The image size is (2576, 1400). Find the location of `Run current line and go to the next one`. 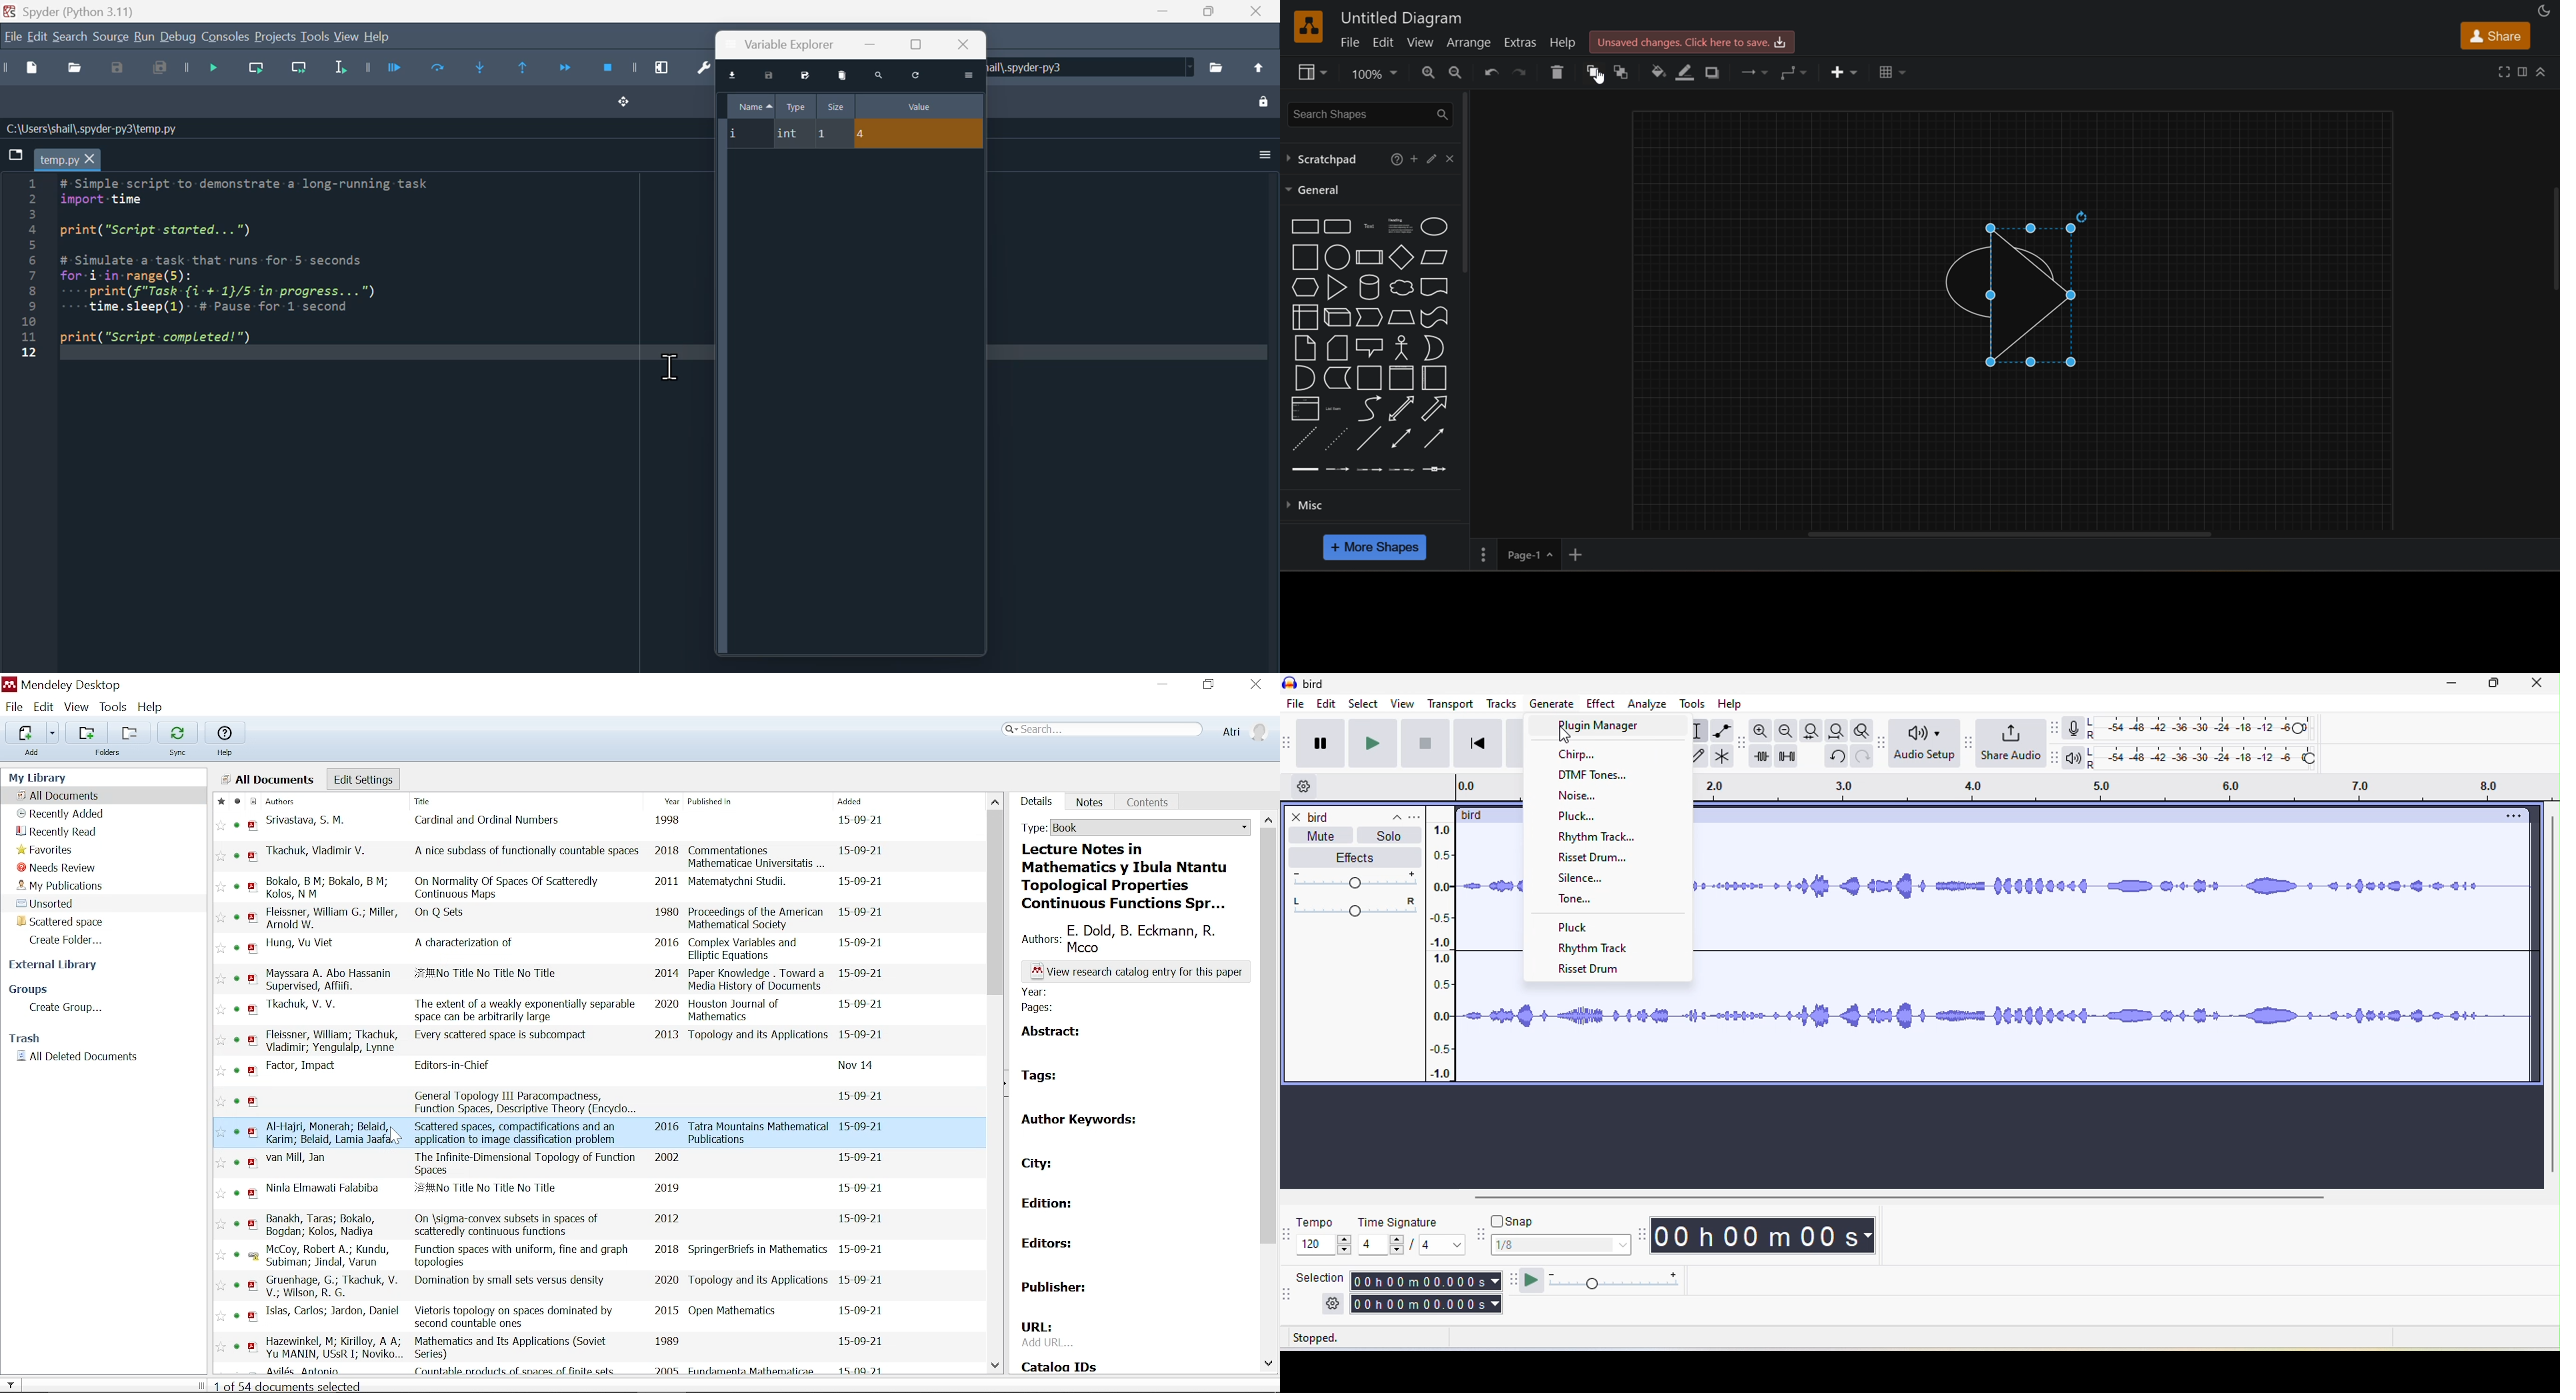

Run current line and go to the next one is located at coordinates (298, 72).